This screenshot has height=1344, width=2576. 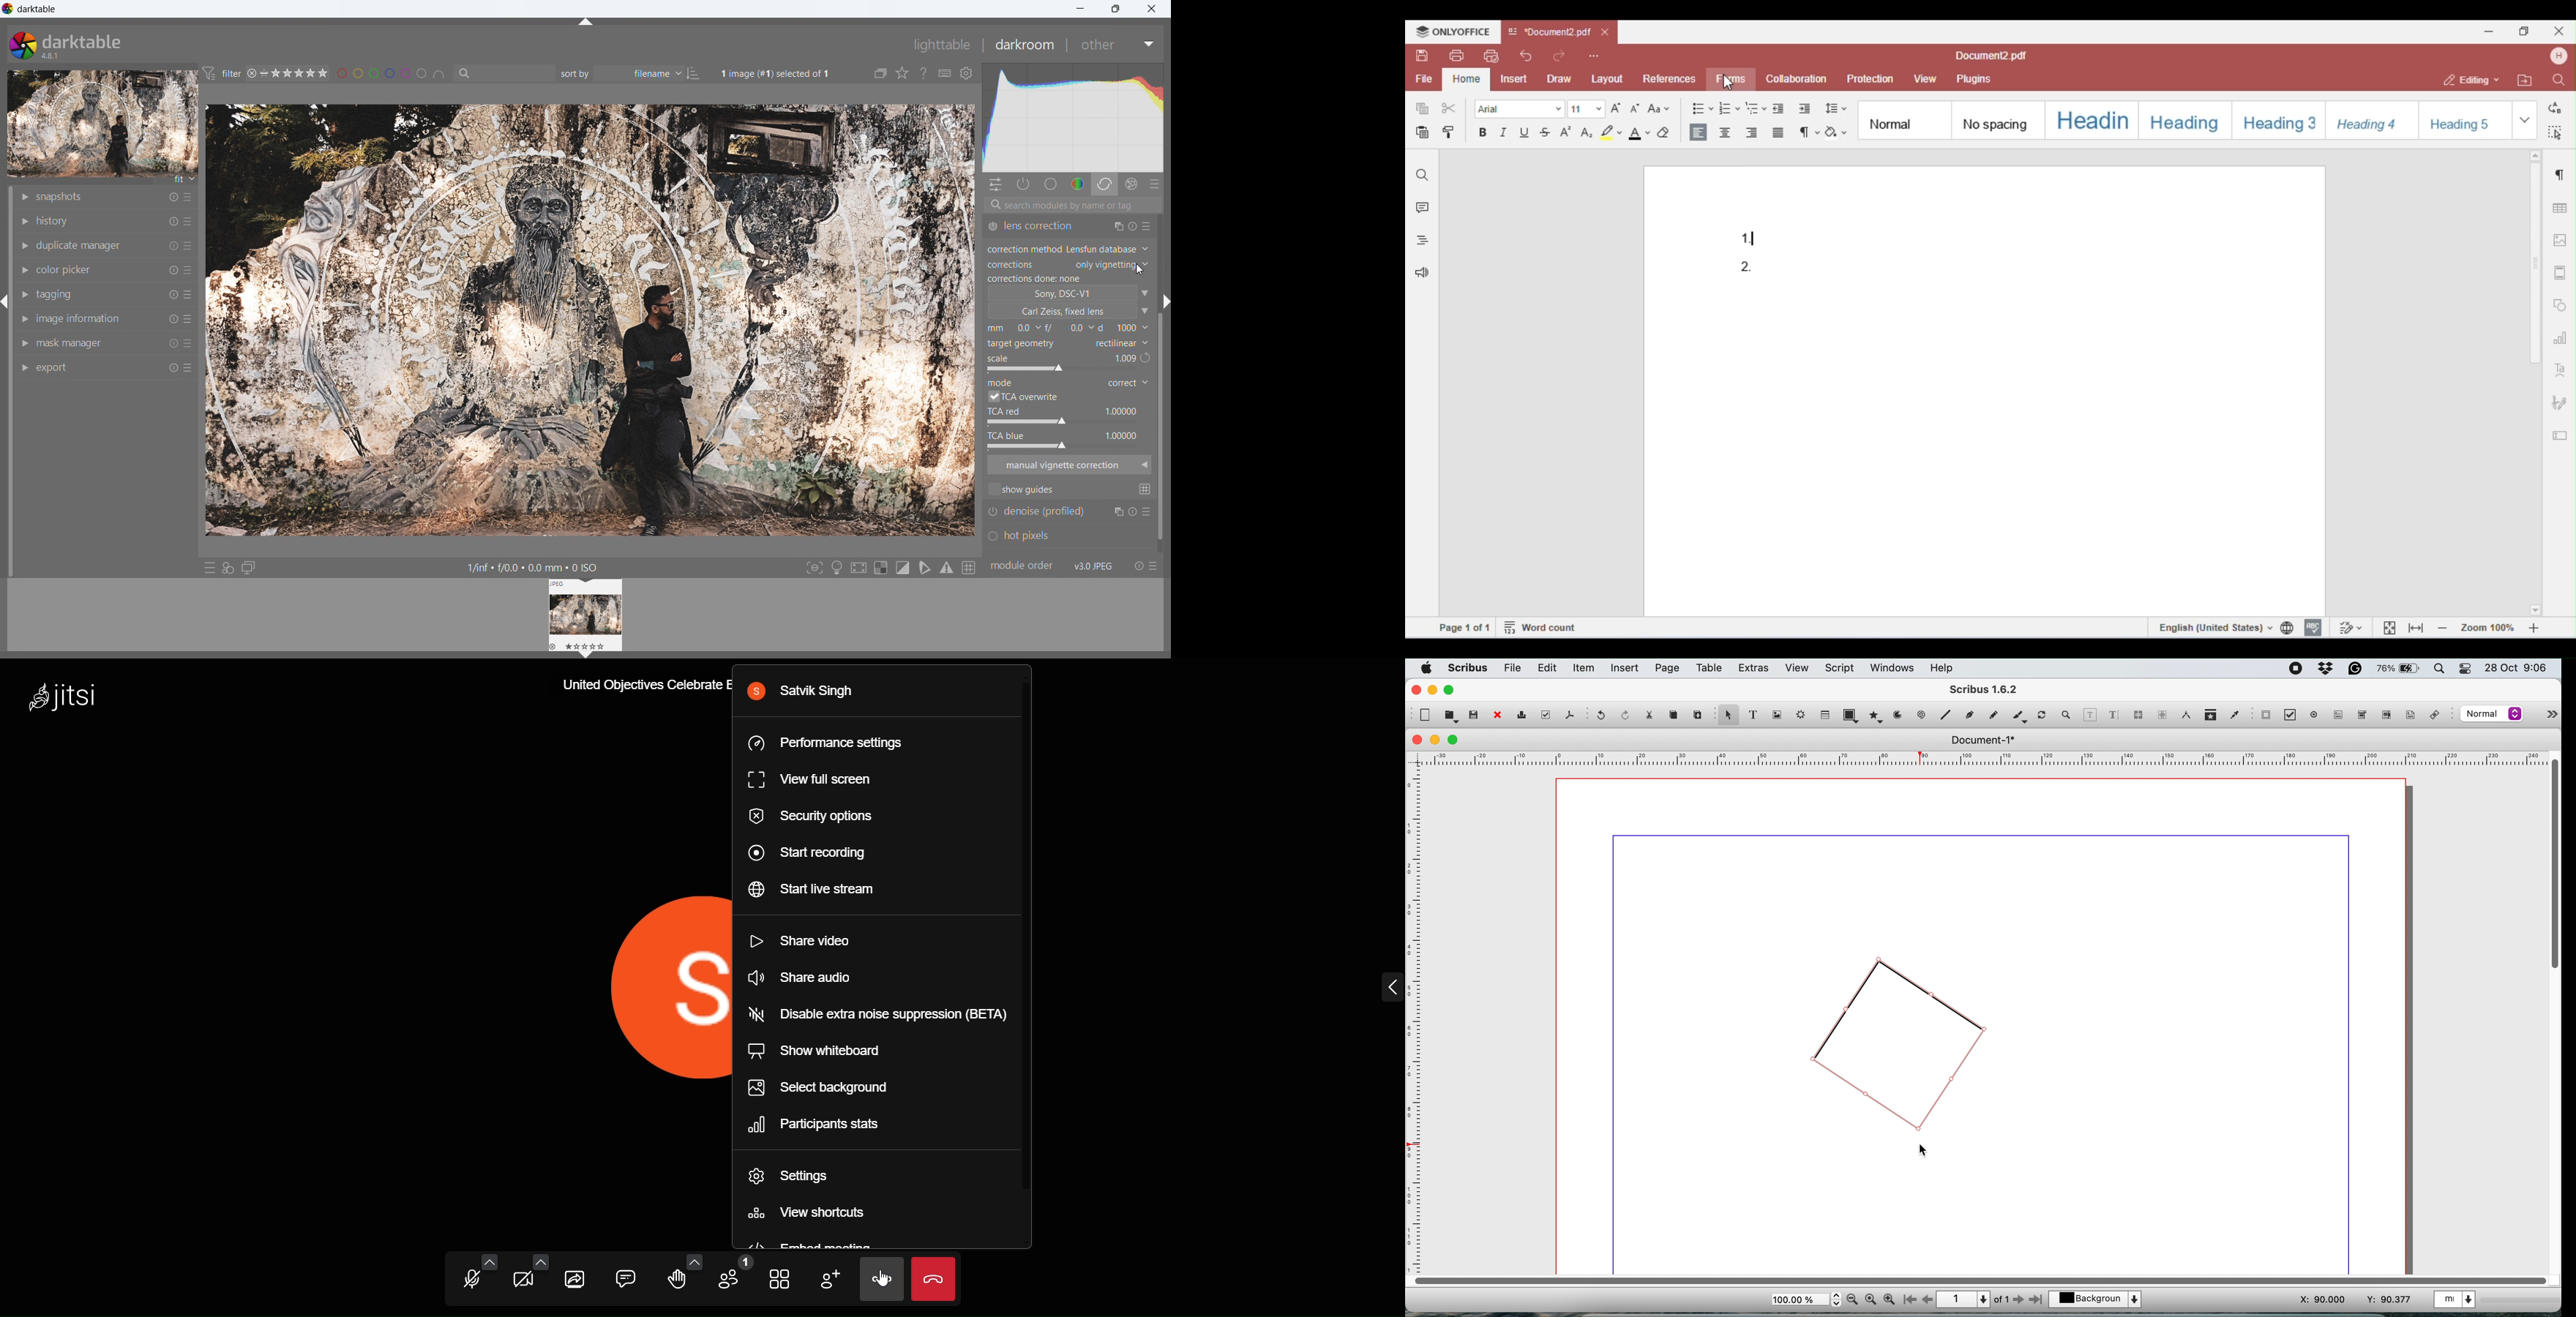 I want to click on control center, so click(x=2464, y=669).